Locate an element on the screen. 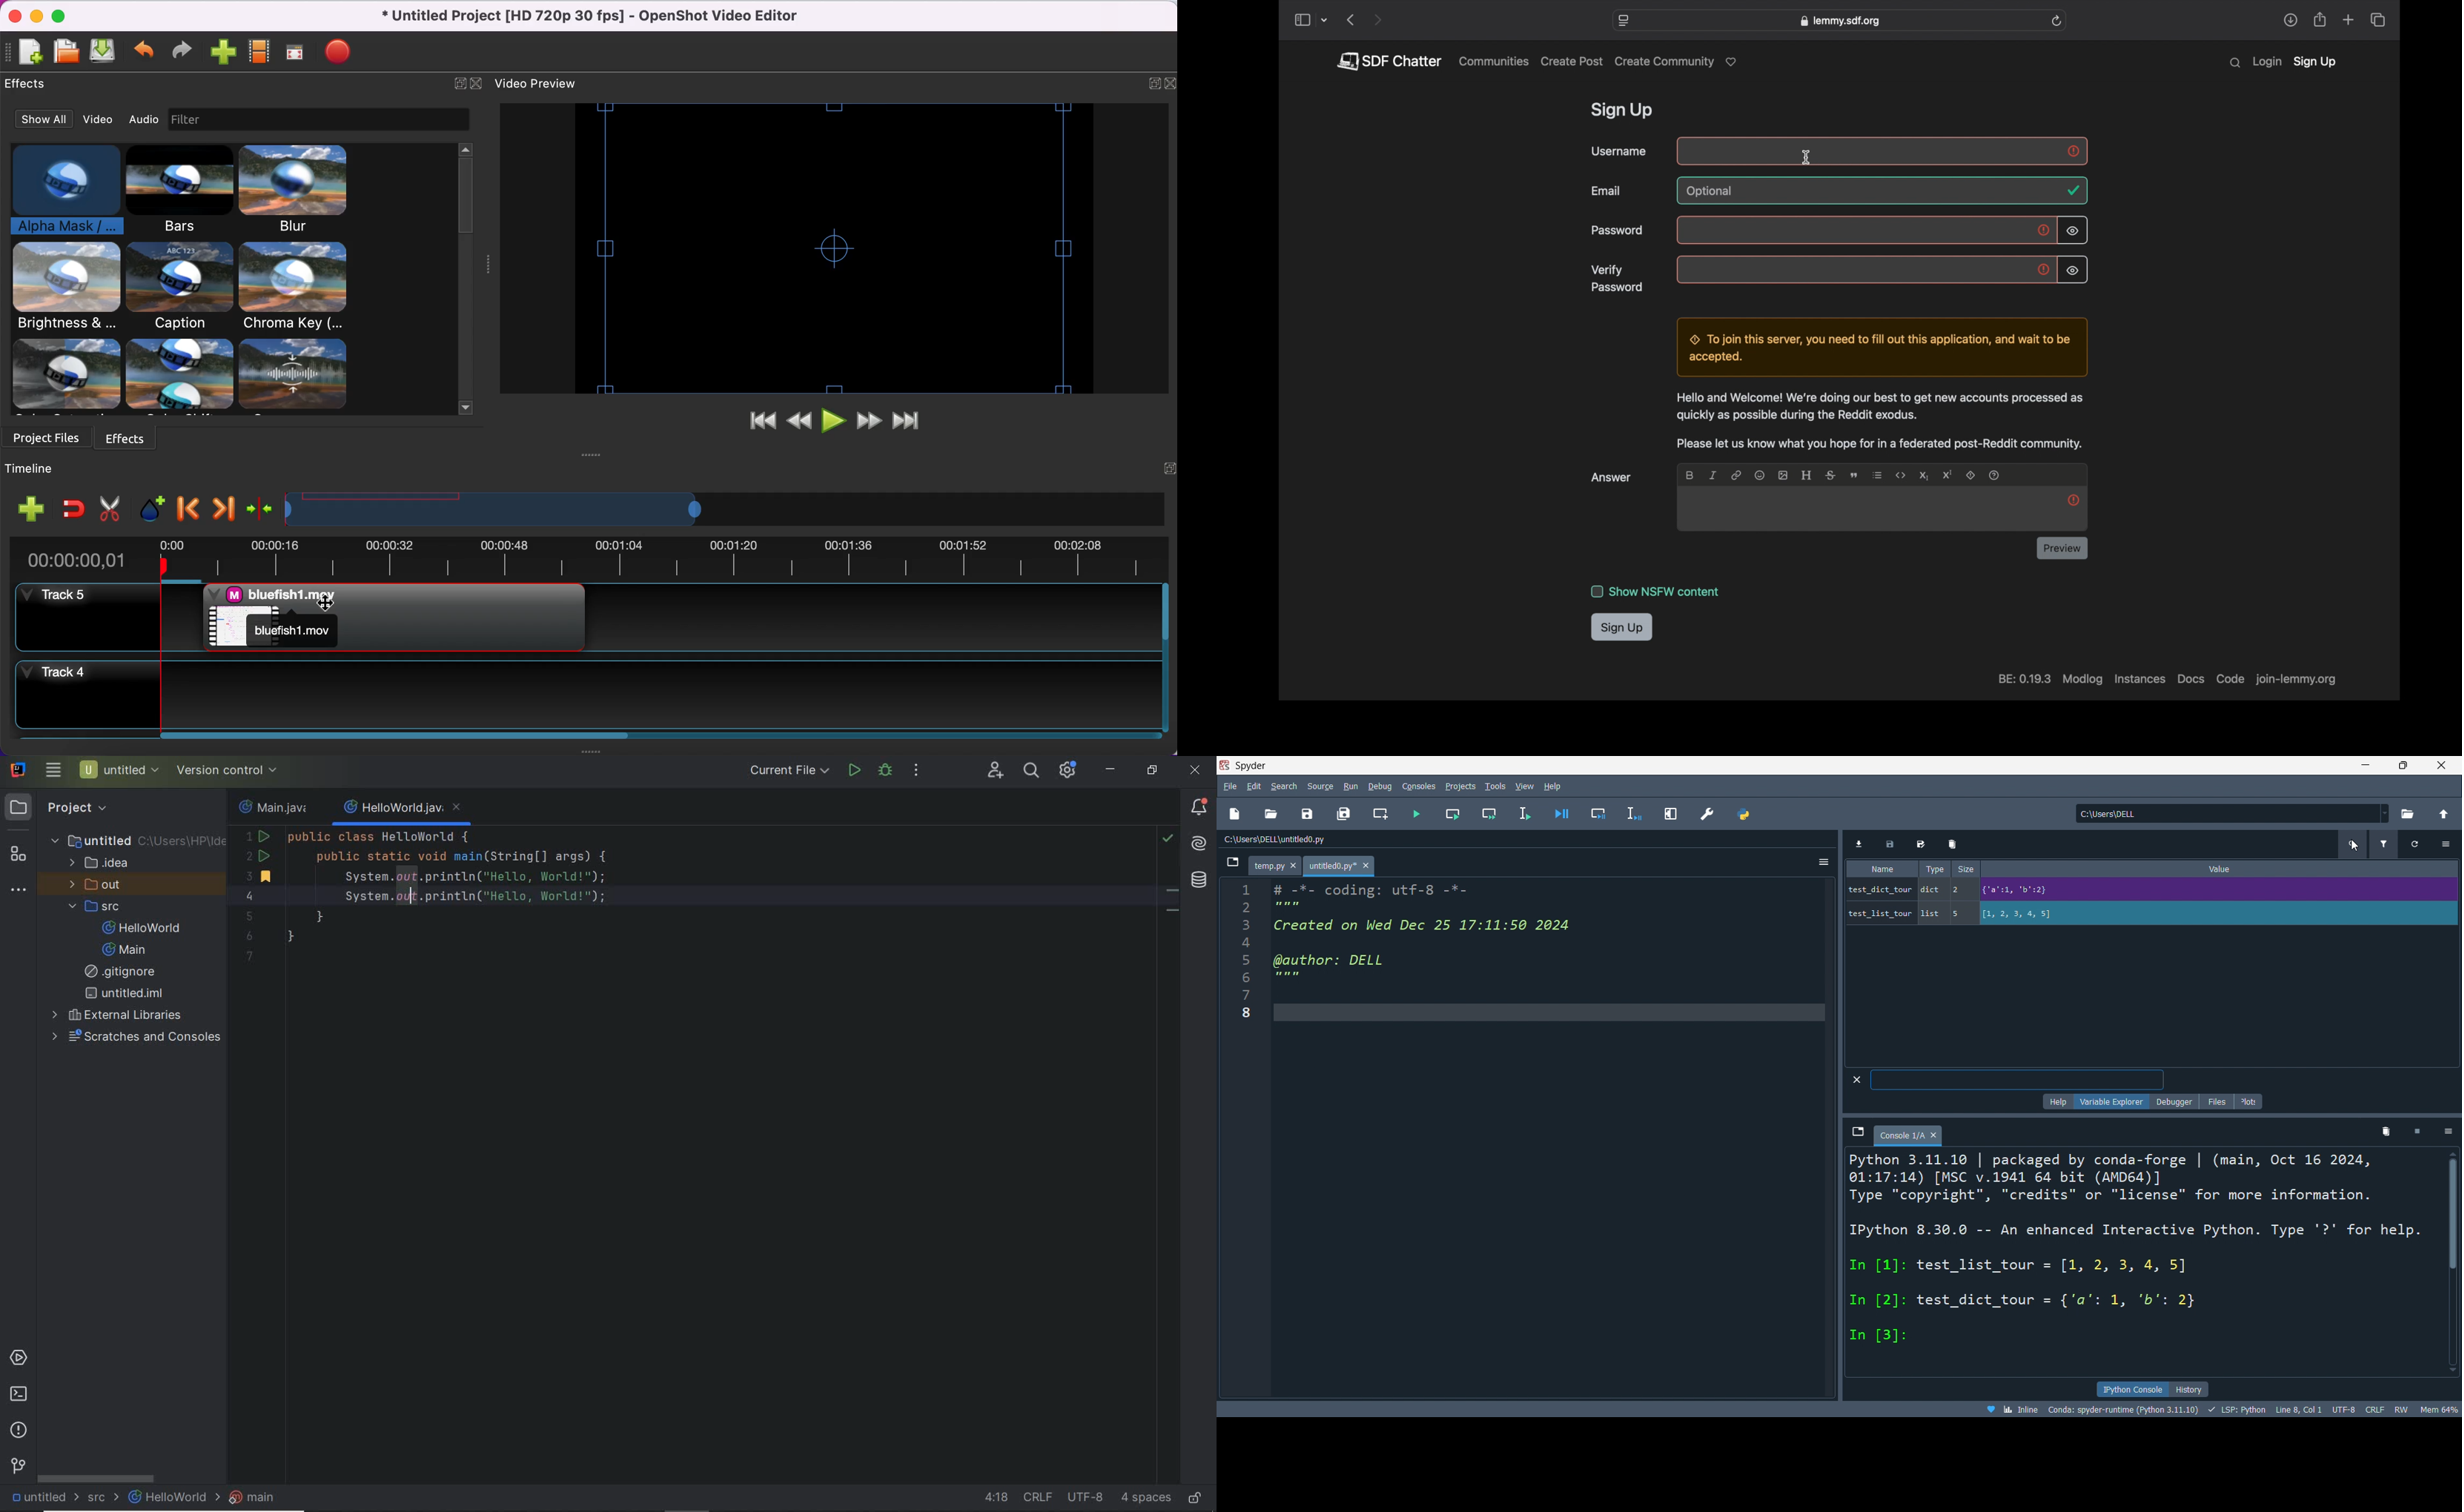 This screenshot has height=1512, width=2464. new tab is located at coordinates (2349, 19).